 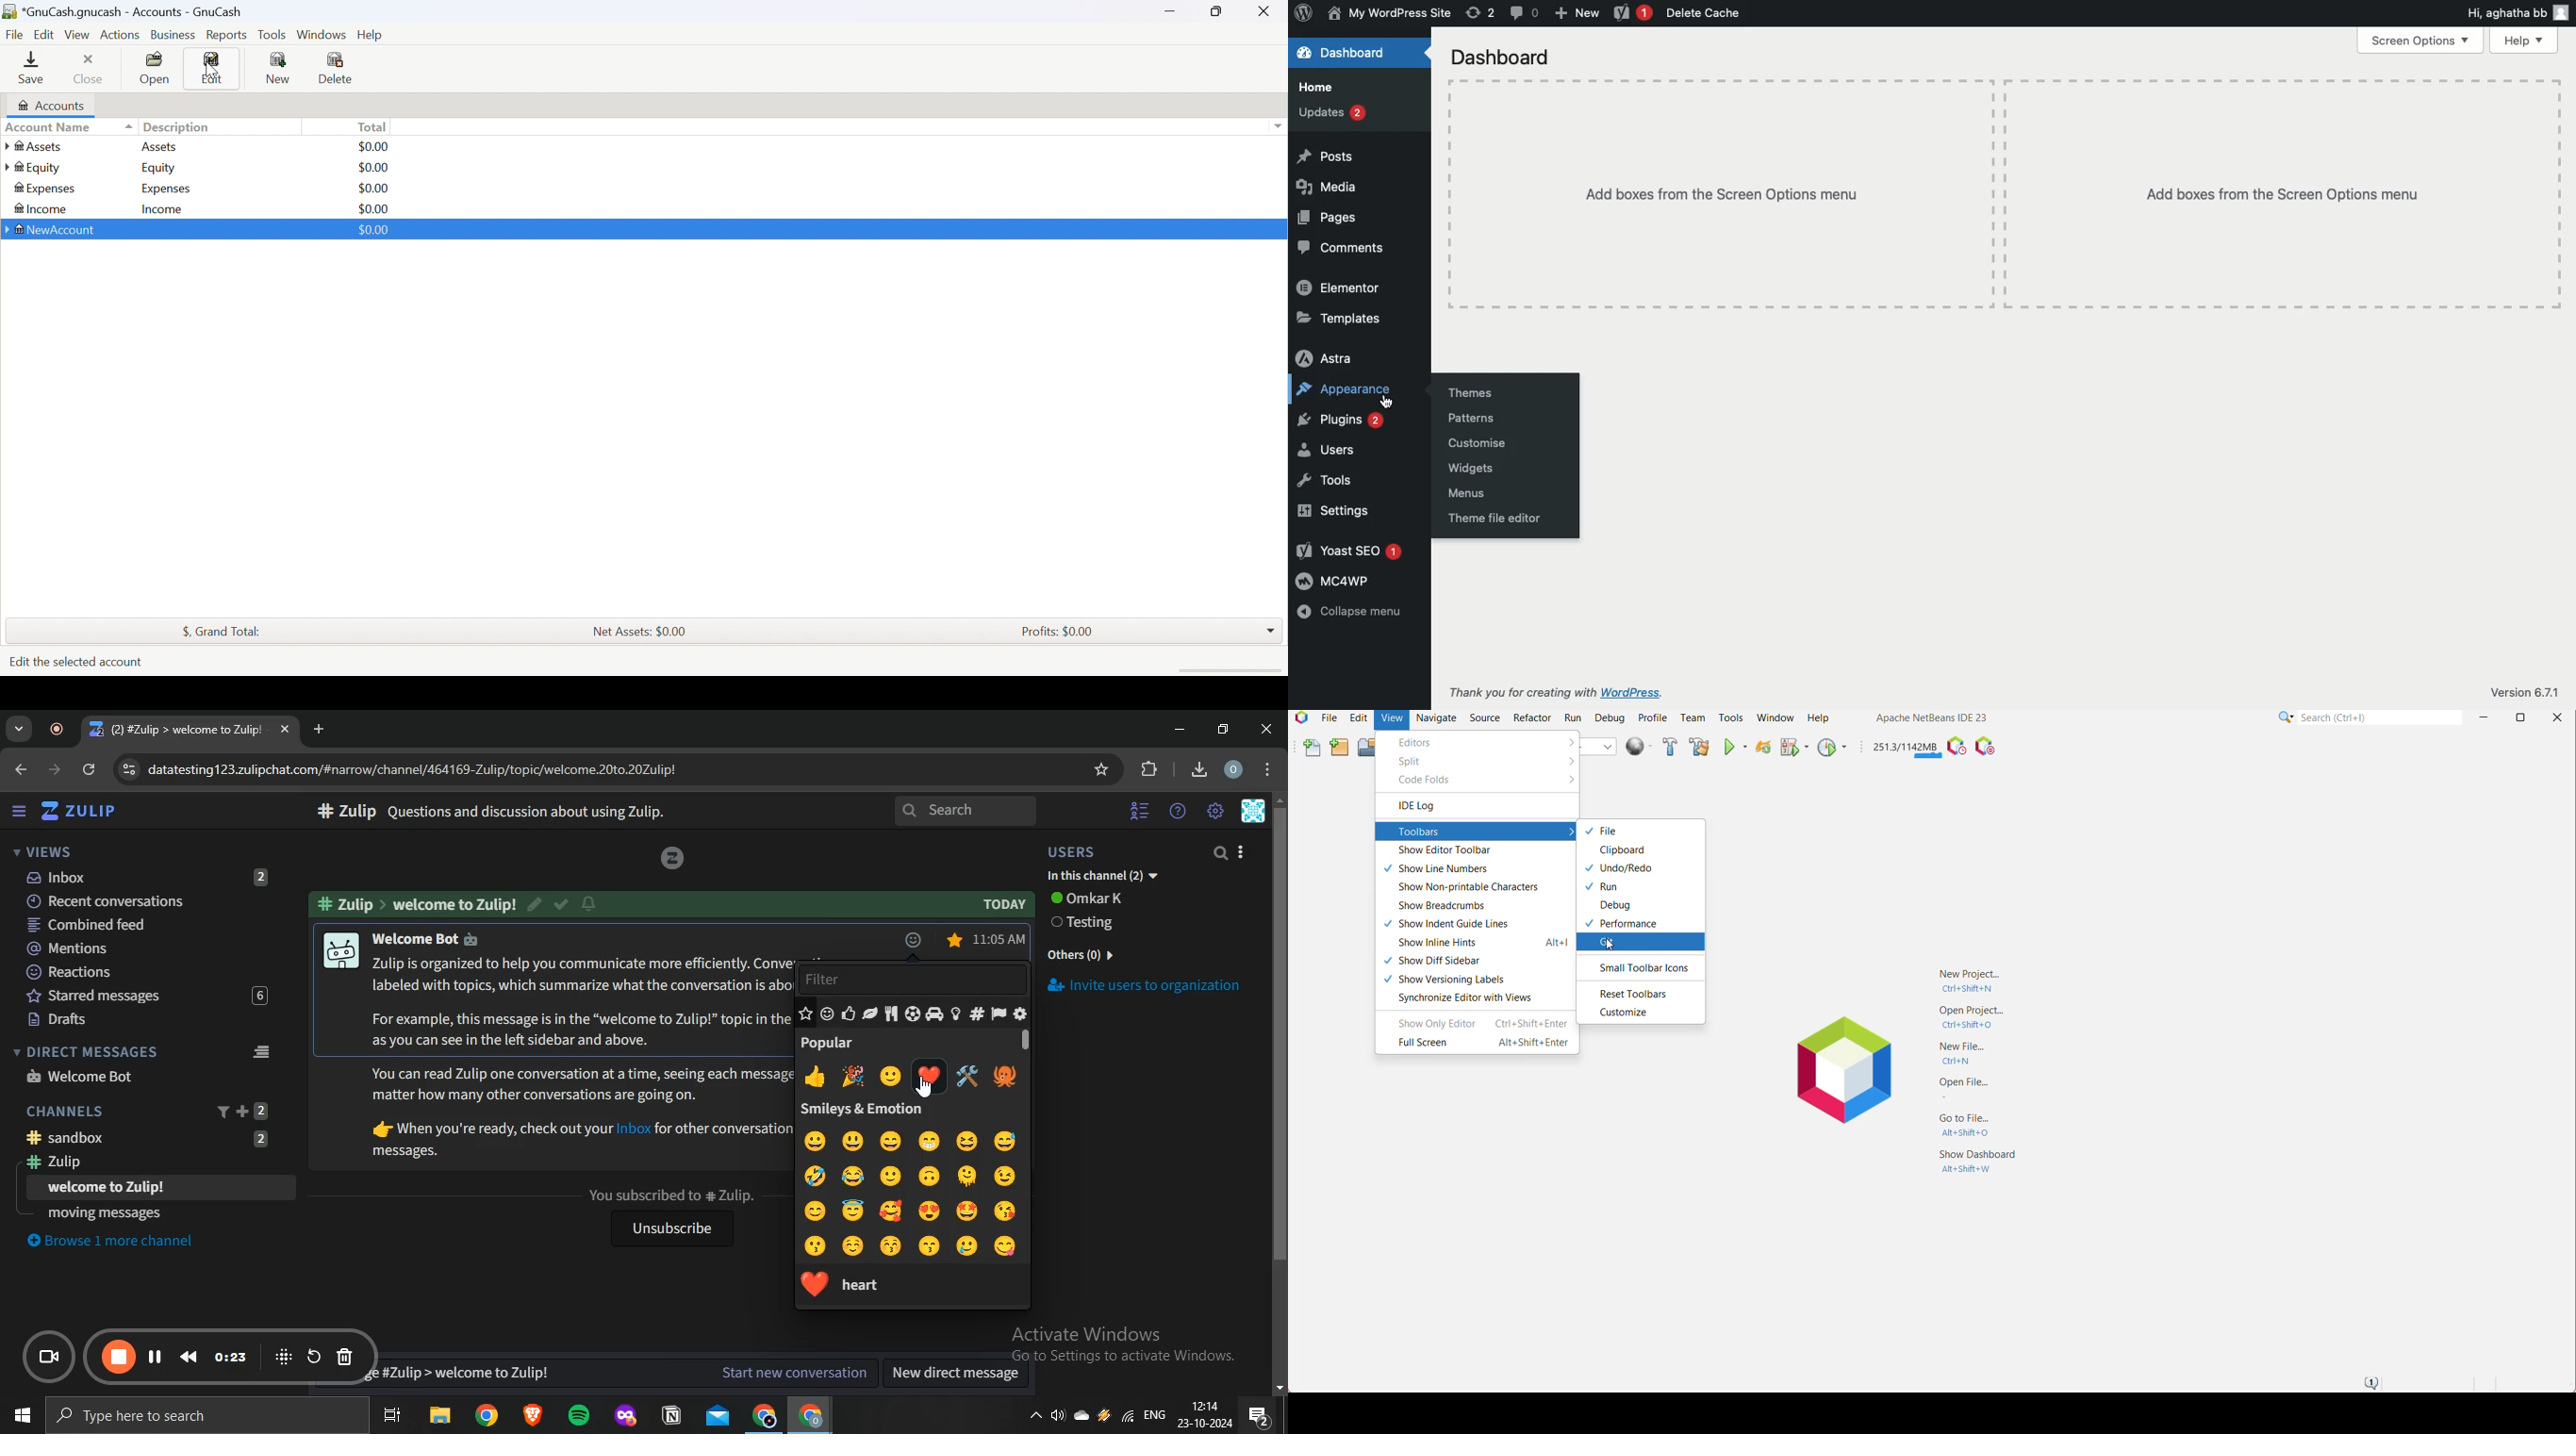 I want to click on working on it, so click(x=967, y=1076).